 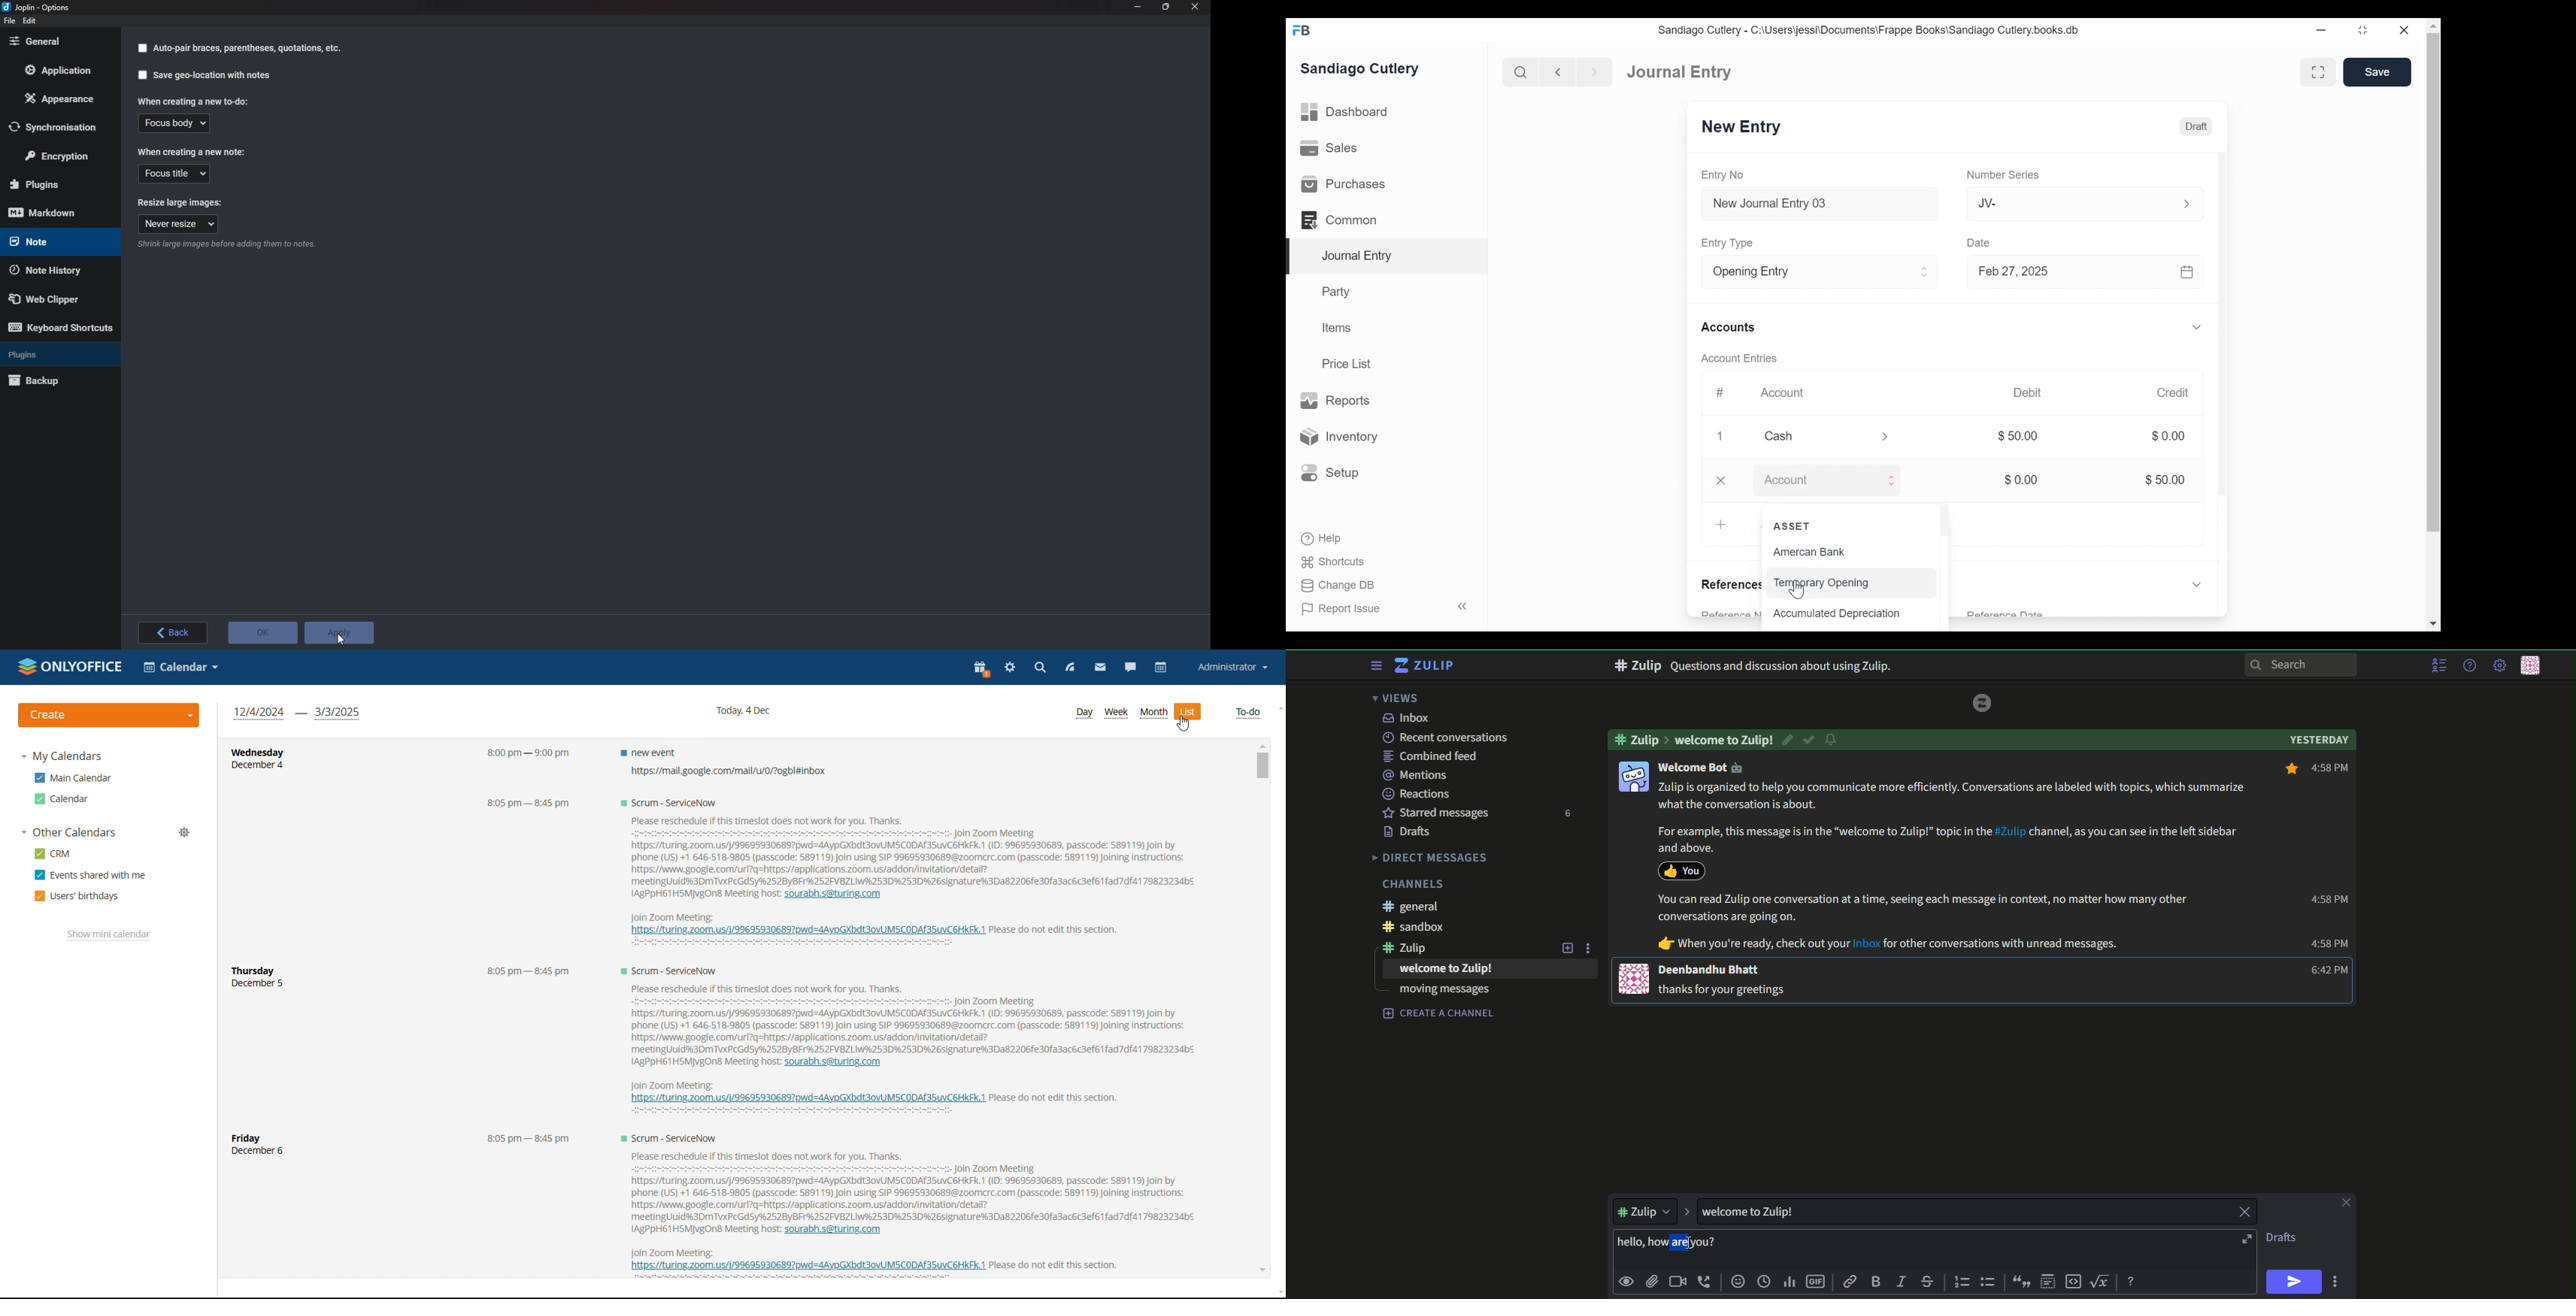 I want to click on Credit, so click(x=2172, y=393).